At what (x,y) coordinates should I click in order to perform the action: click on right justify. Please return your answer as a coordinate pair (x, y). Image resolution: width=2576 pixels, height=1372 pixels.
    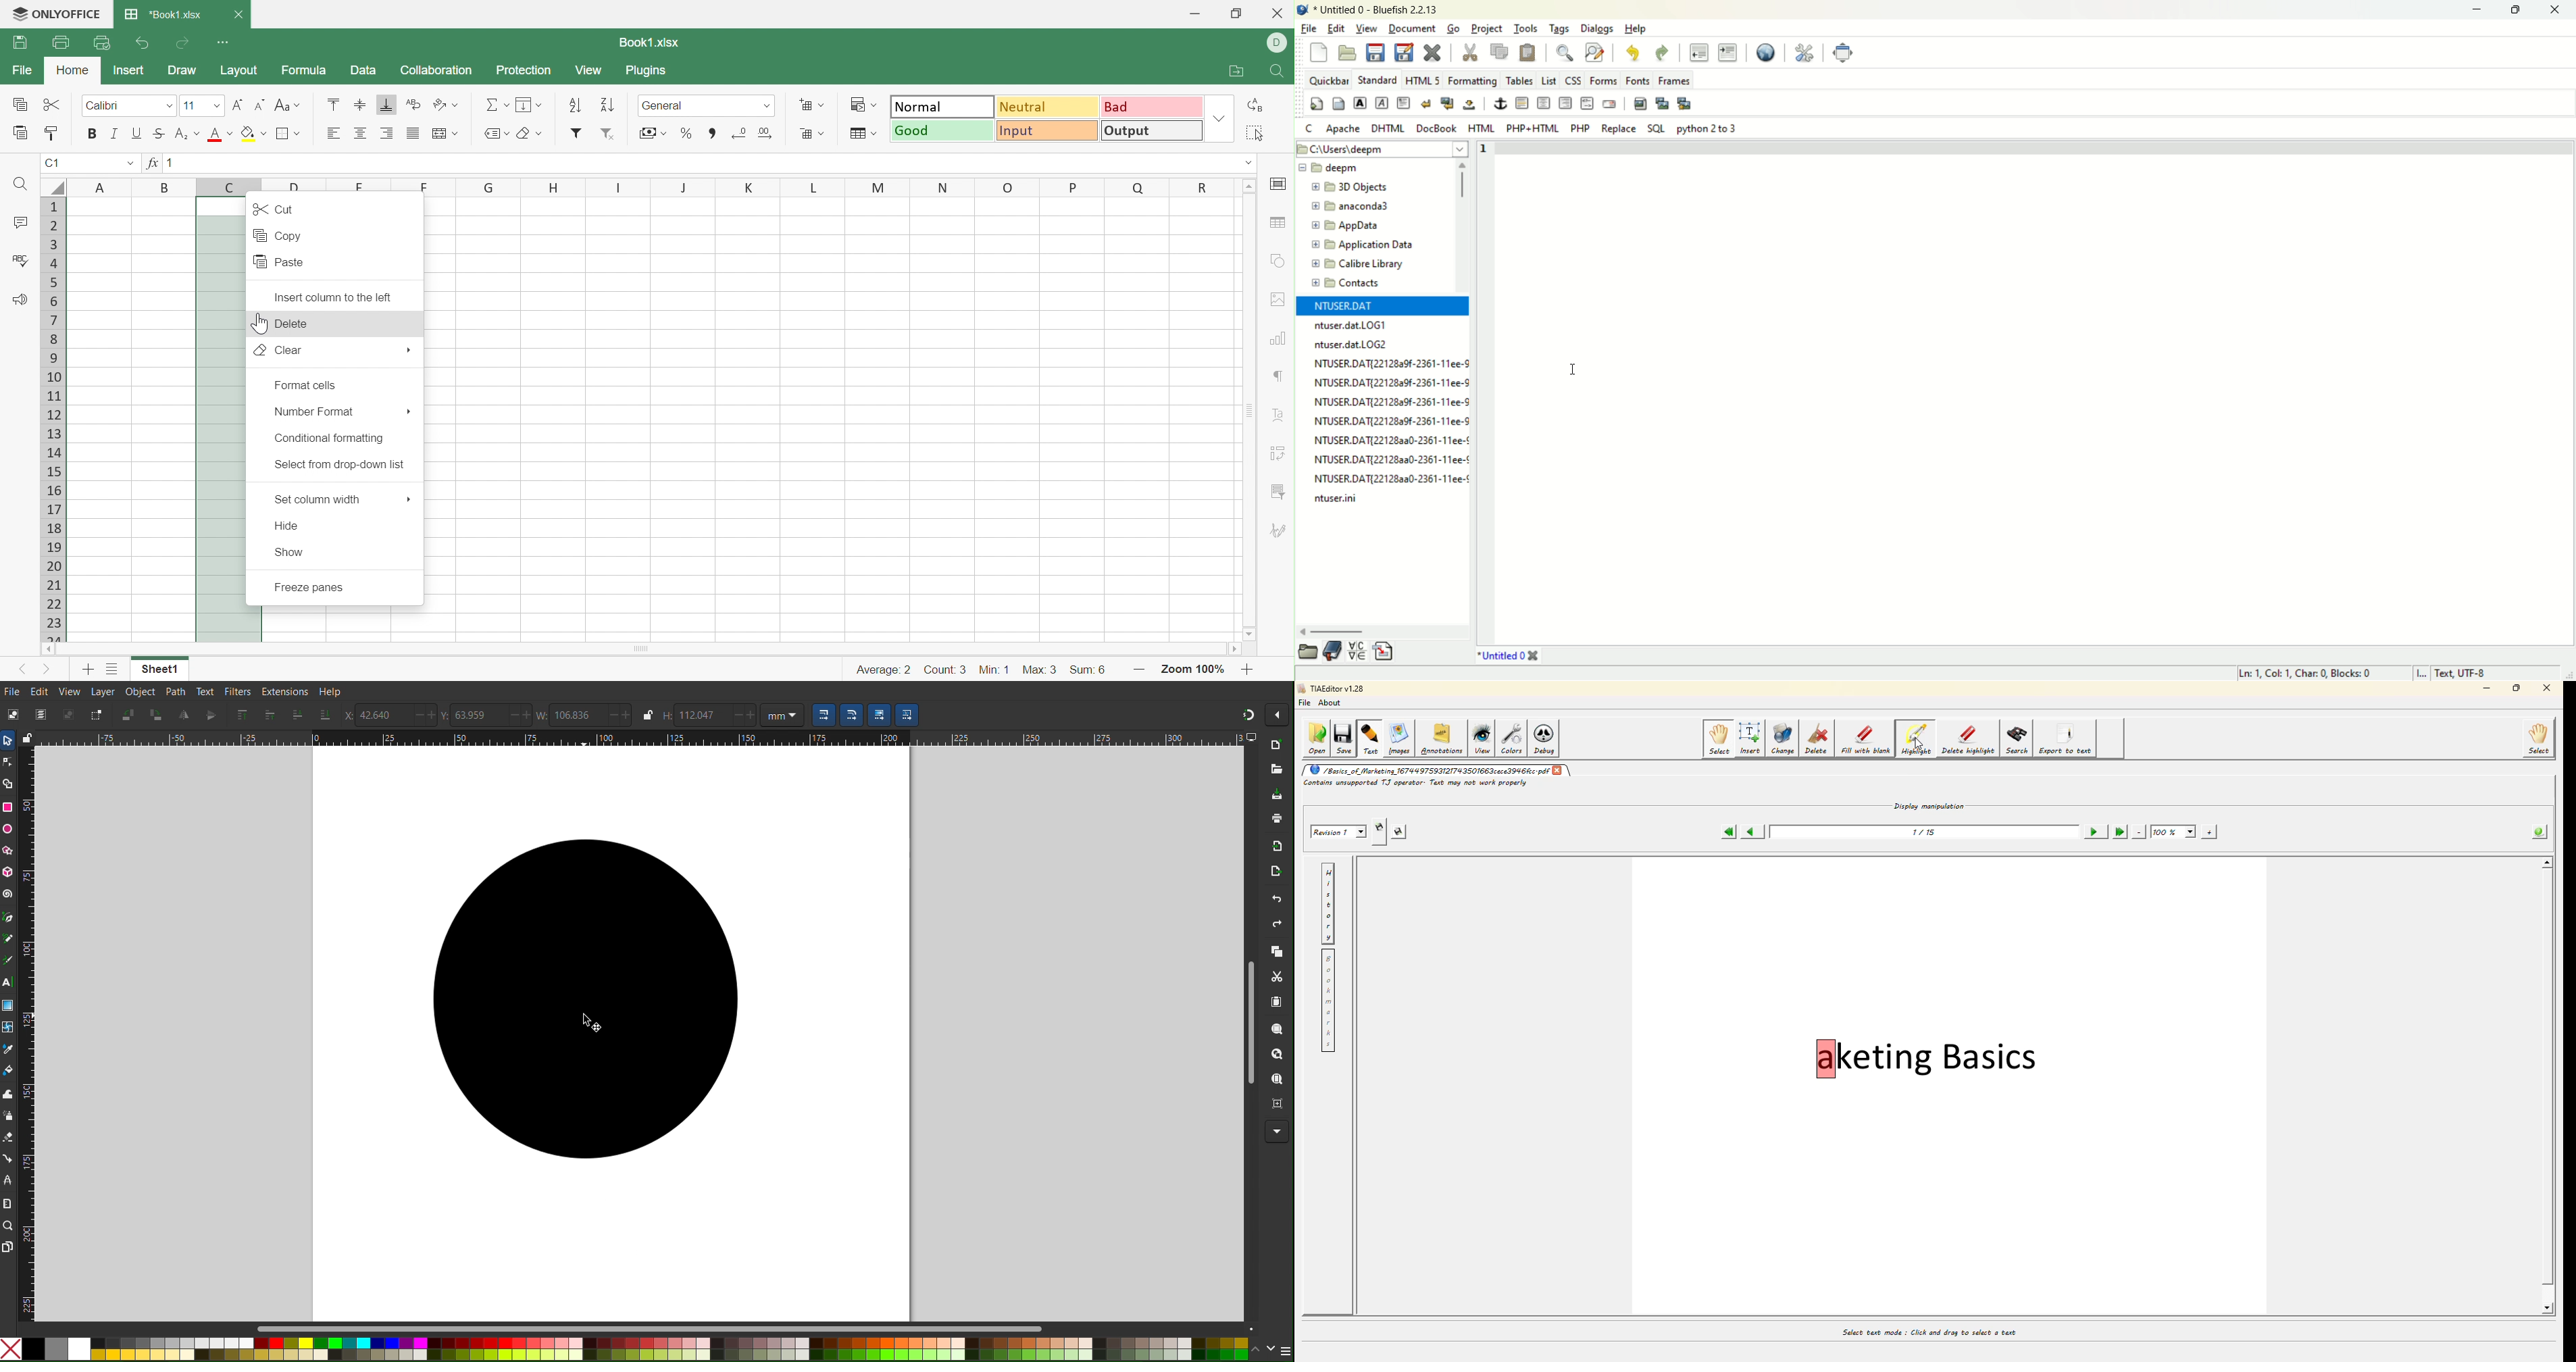
    Looking at the image, I should click on (1565, 101).